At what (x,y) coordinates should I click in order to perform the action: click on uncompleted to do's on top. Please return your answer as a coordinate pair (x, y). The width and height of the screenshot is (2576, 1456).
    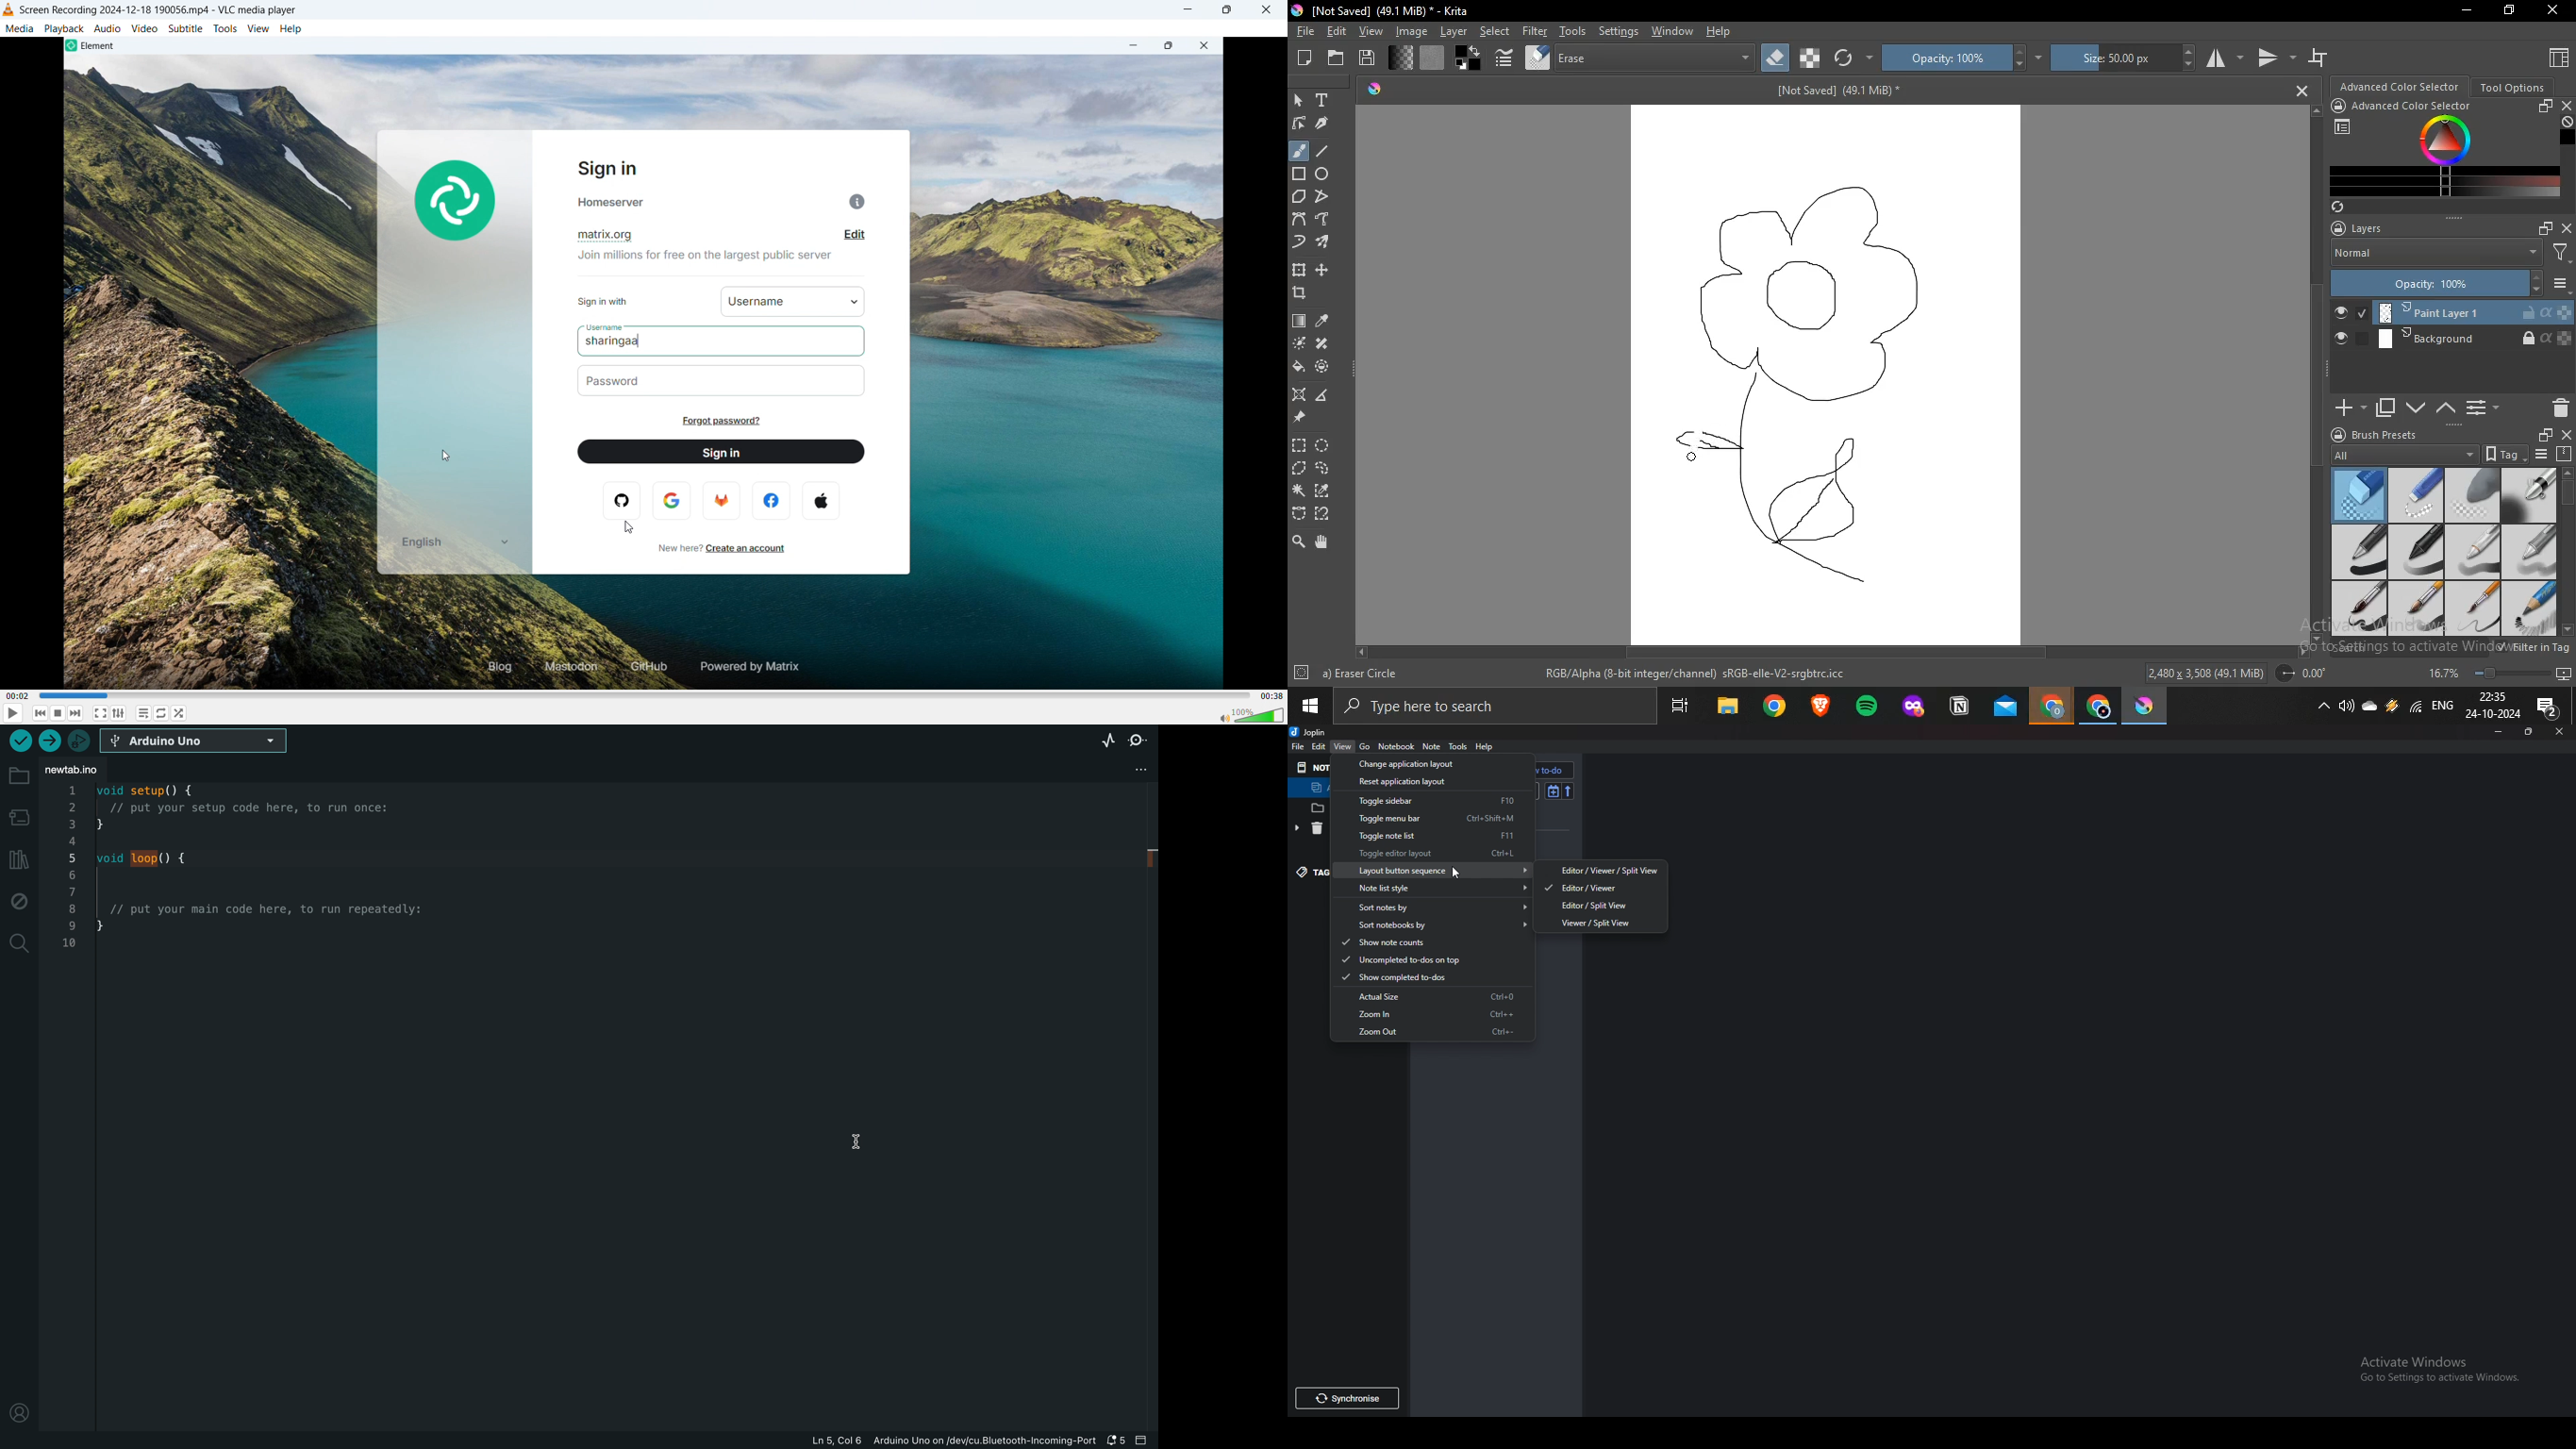
    Looking at the image, I should click on (1423, 959).